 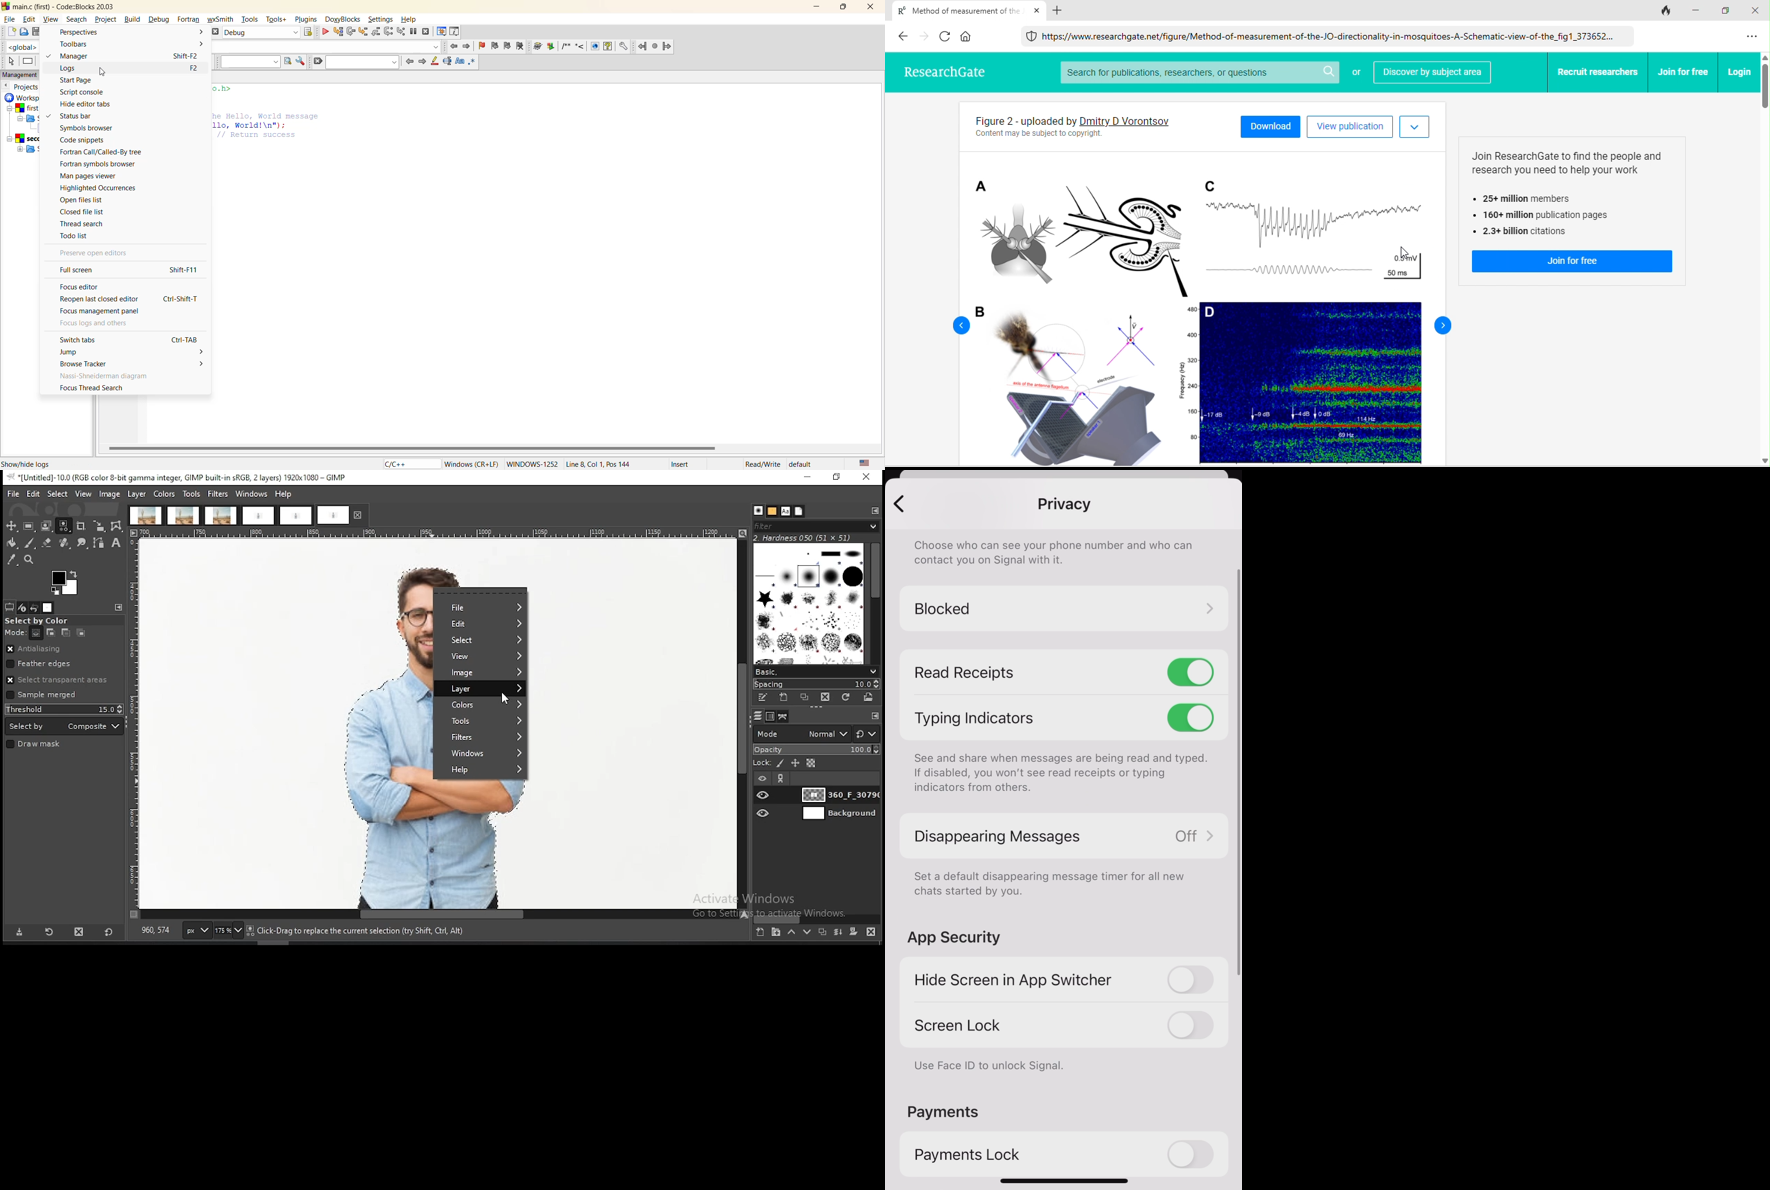 What do you see at coordinates (415, 33) in the screenshot?
I see `break debugger` at bounding box center [415, 33].